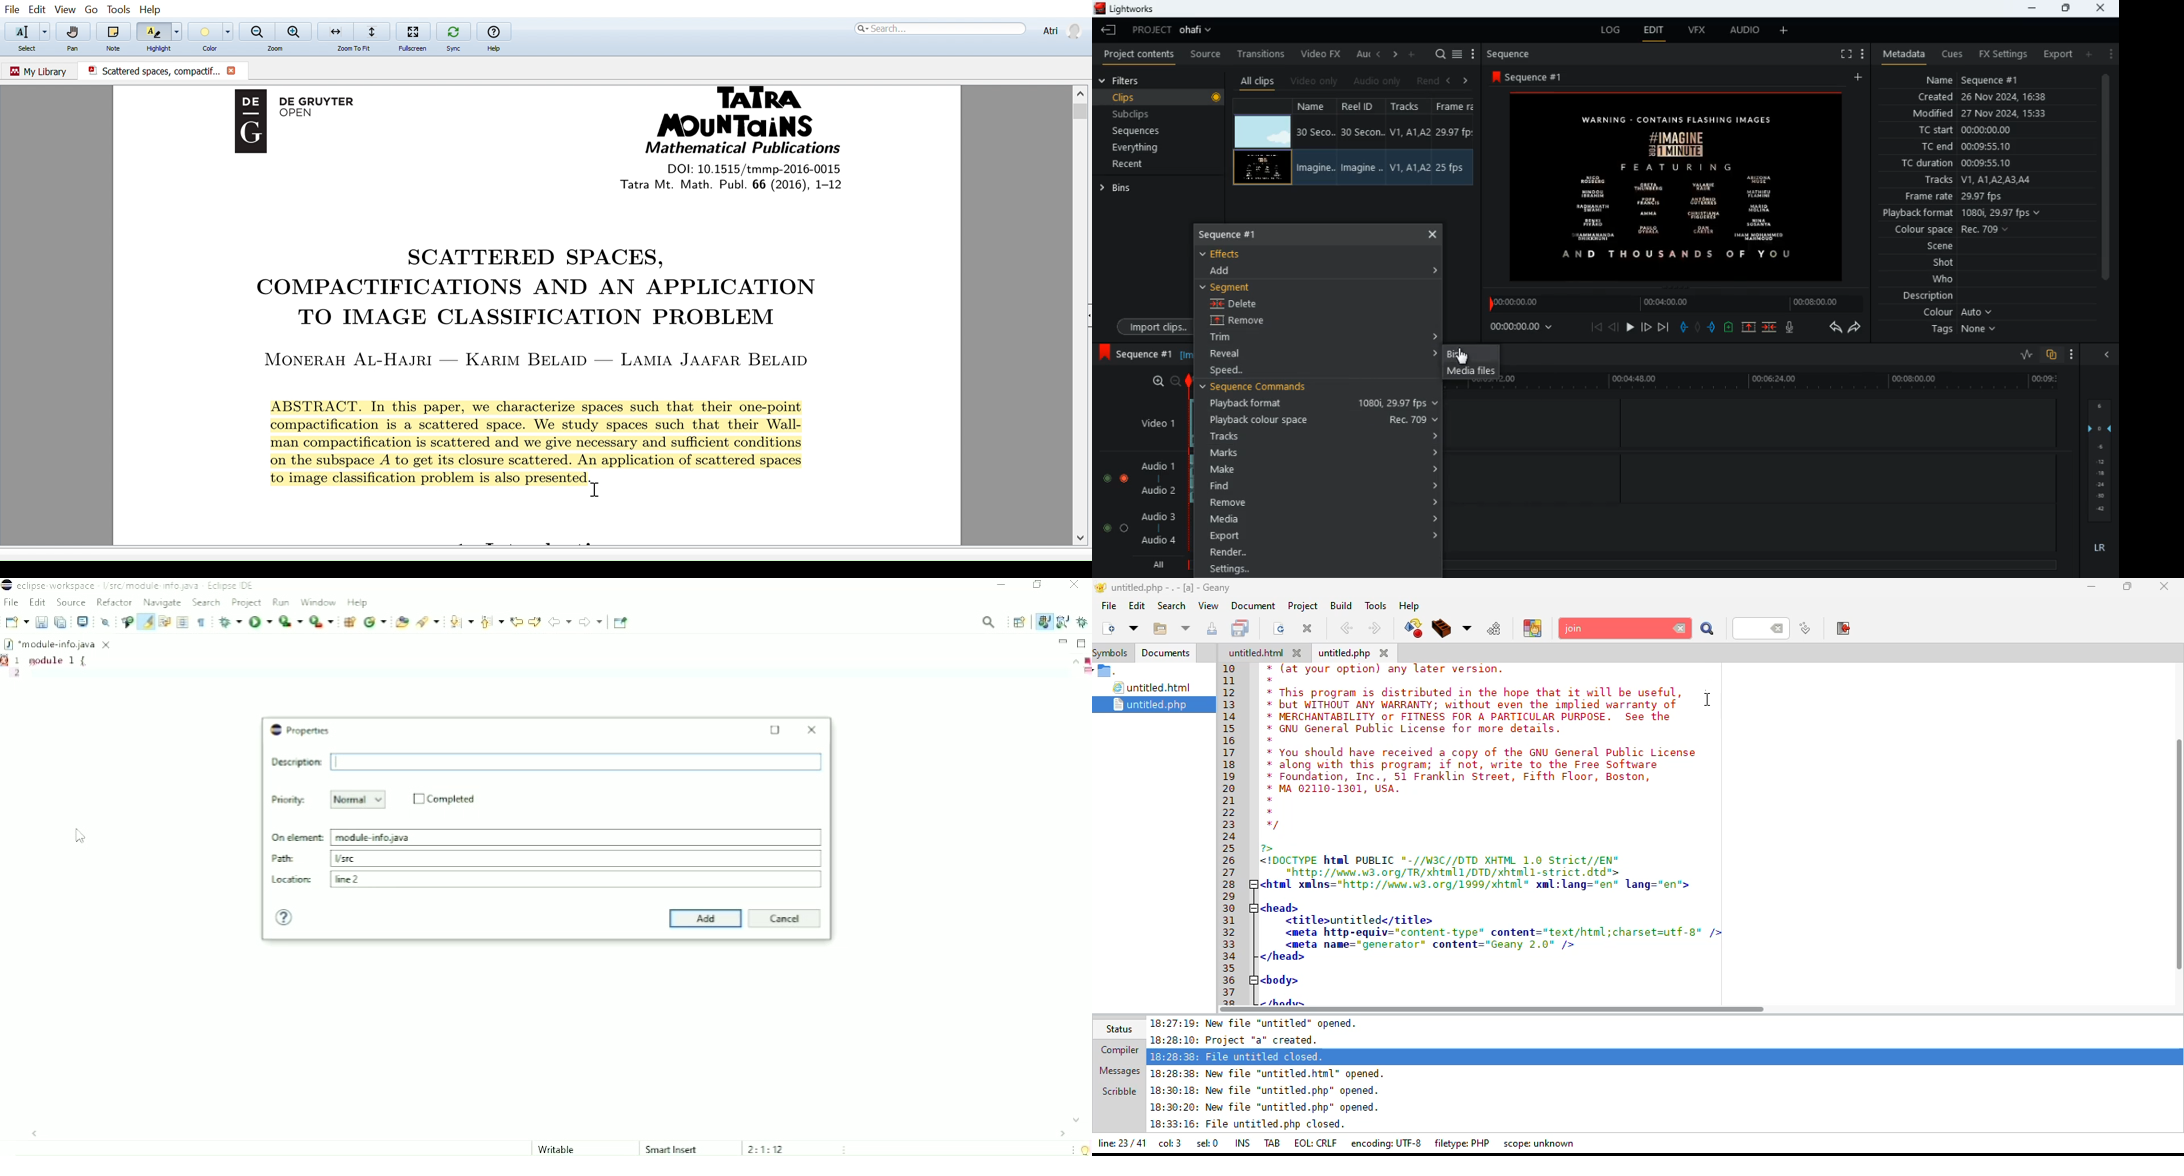 The height and width of the screenshot is (1176, 2184). What do you see at coordinates (1230, 254) in the screenshot?
I see `effects` at bounding box center [1230, 254].